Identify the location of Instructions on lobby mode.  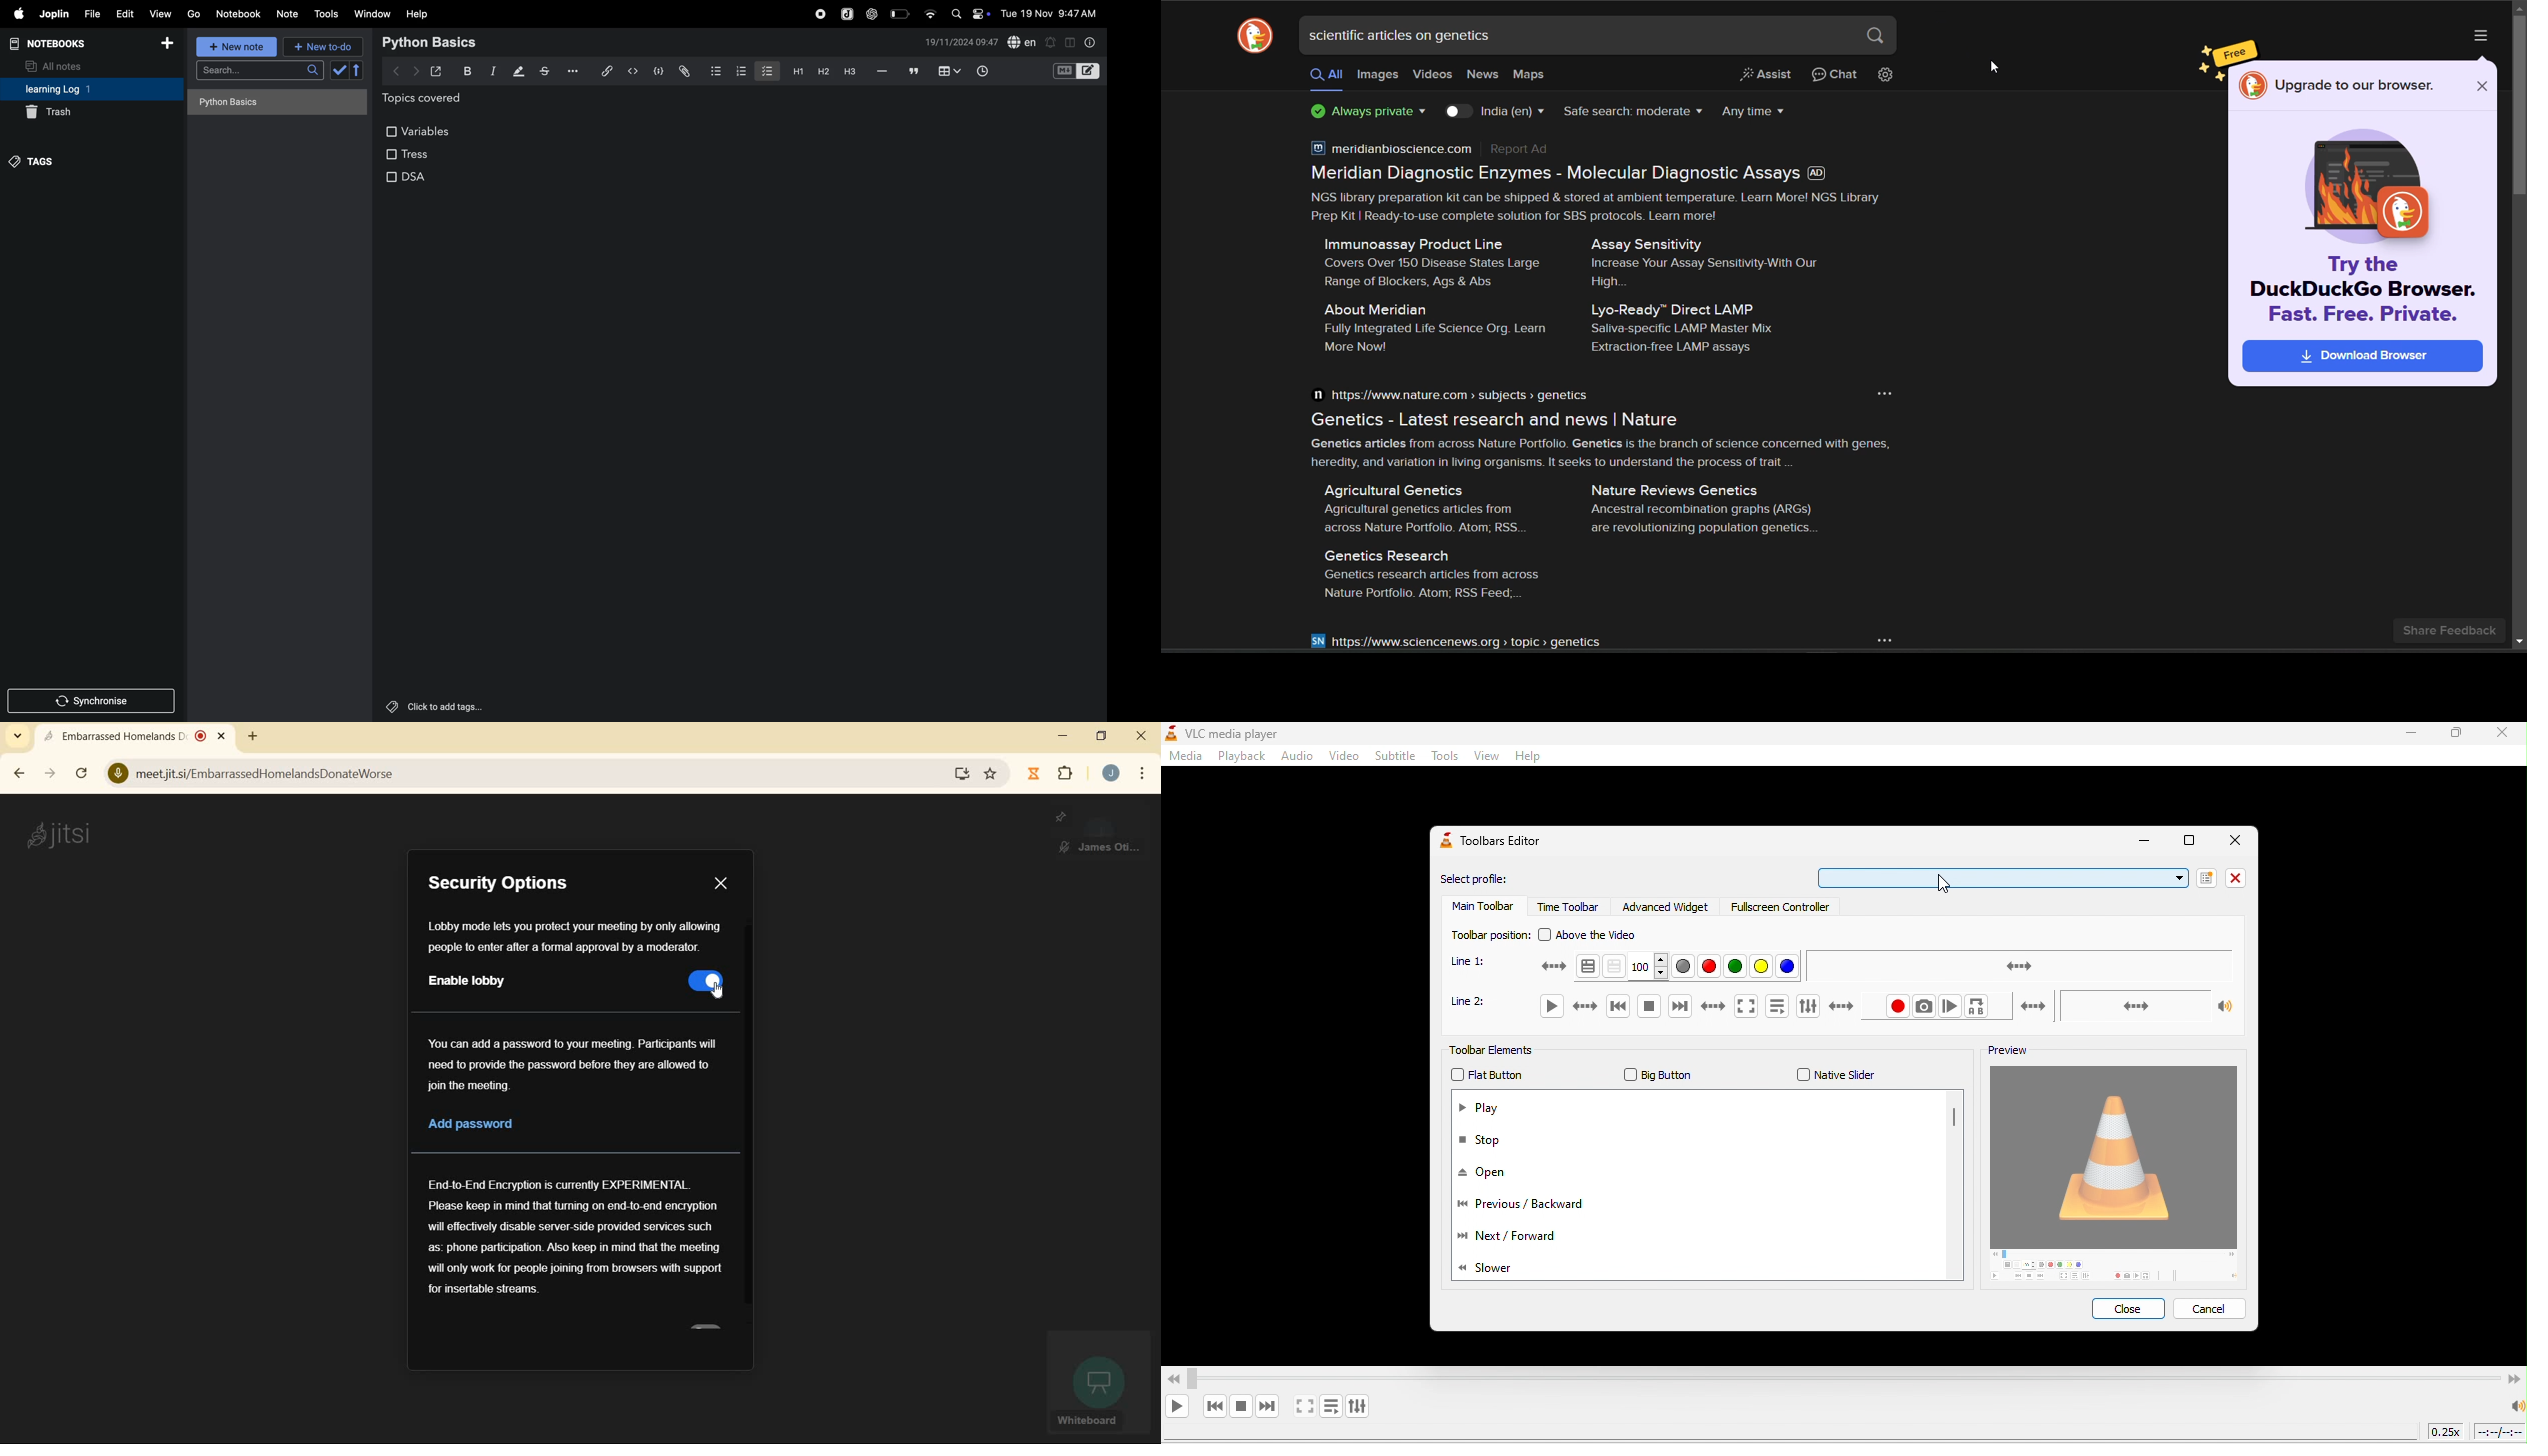
(575, 937).